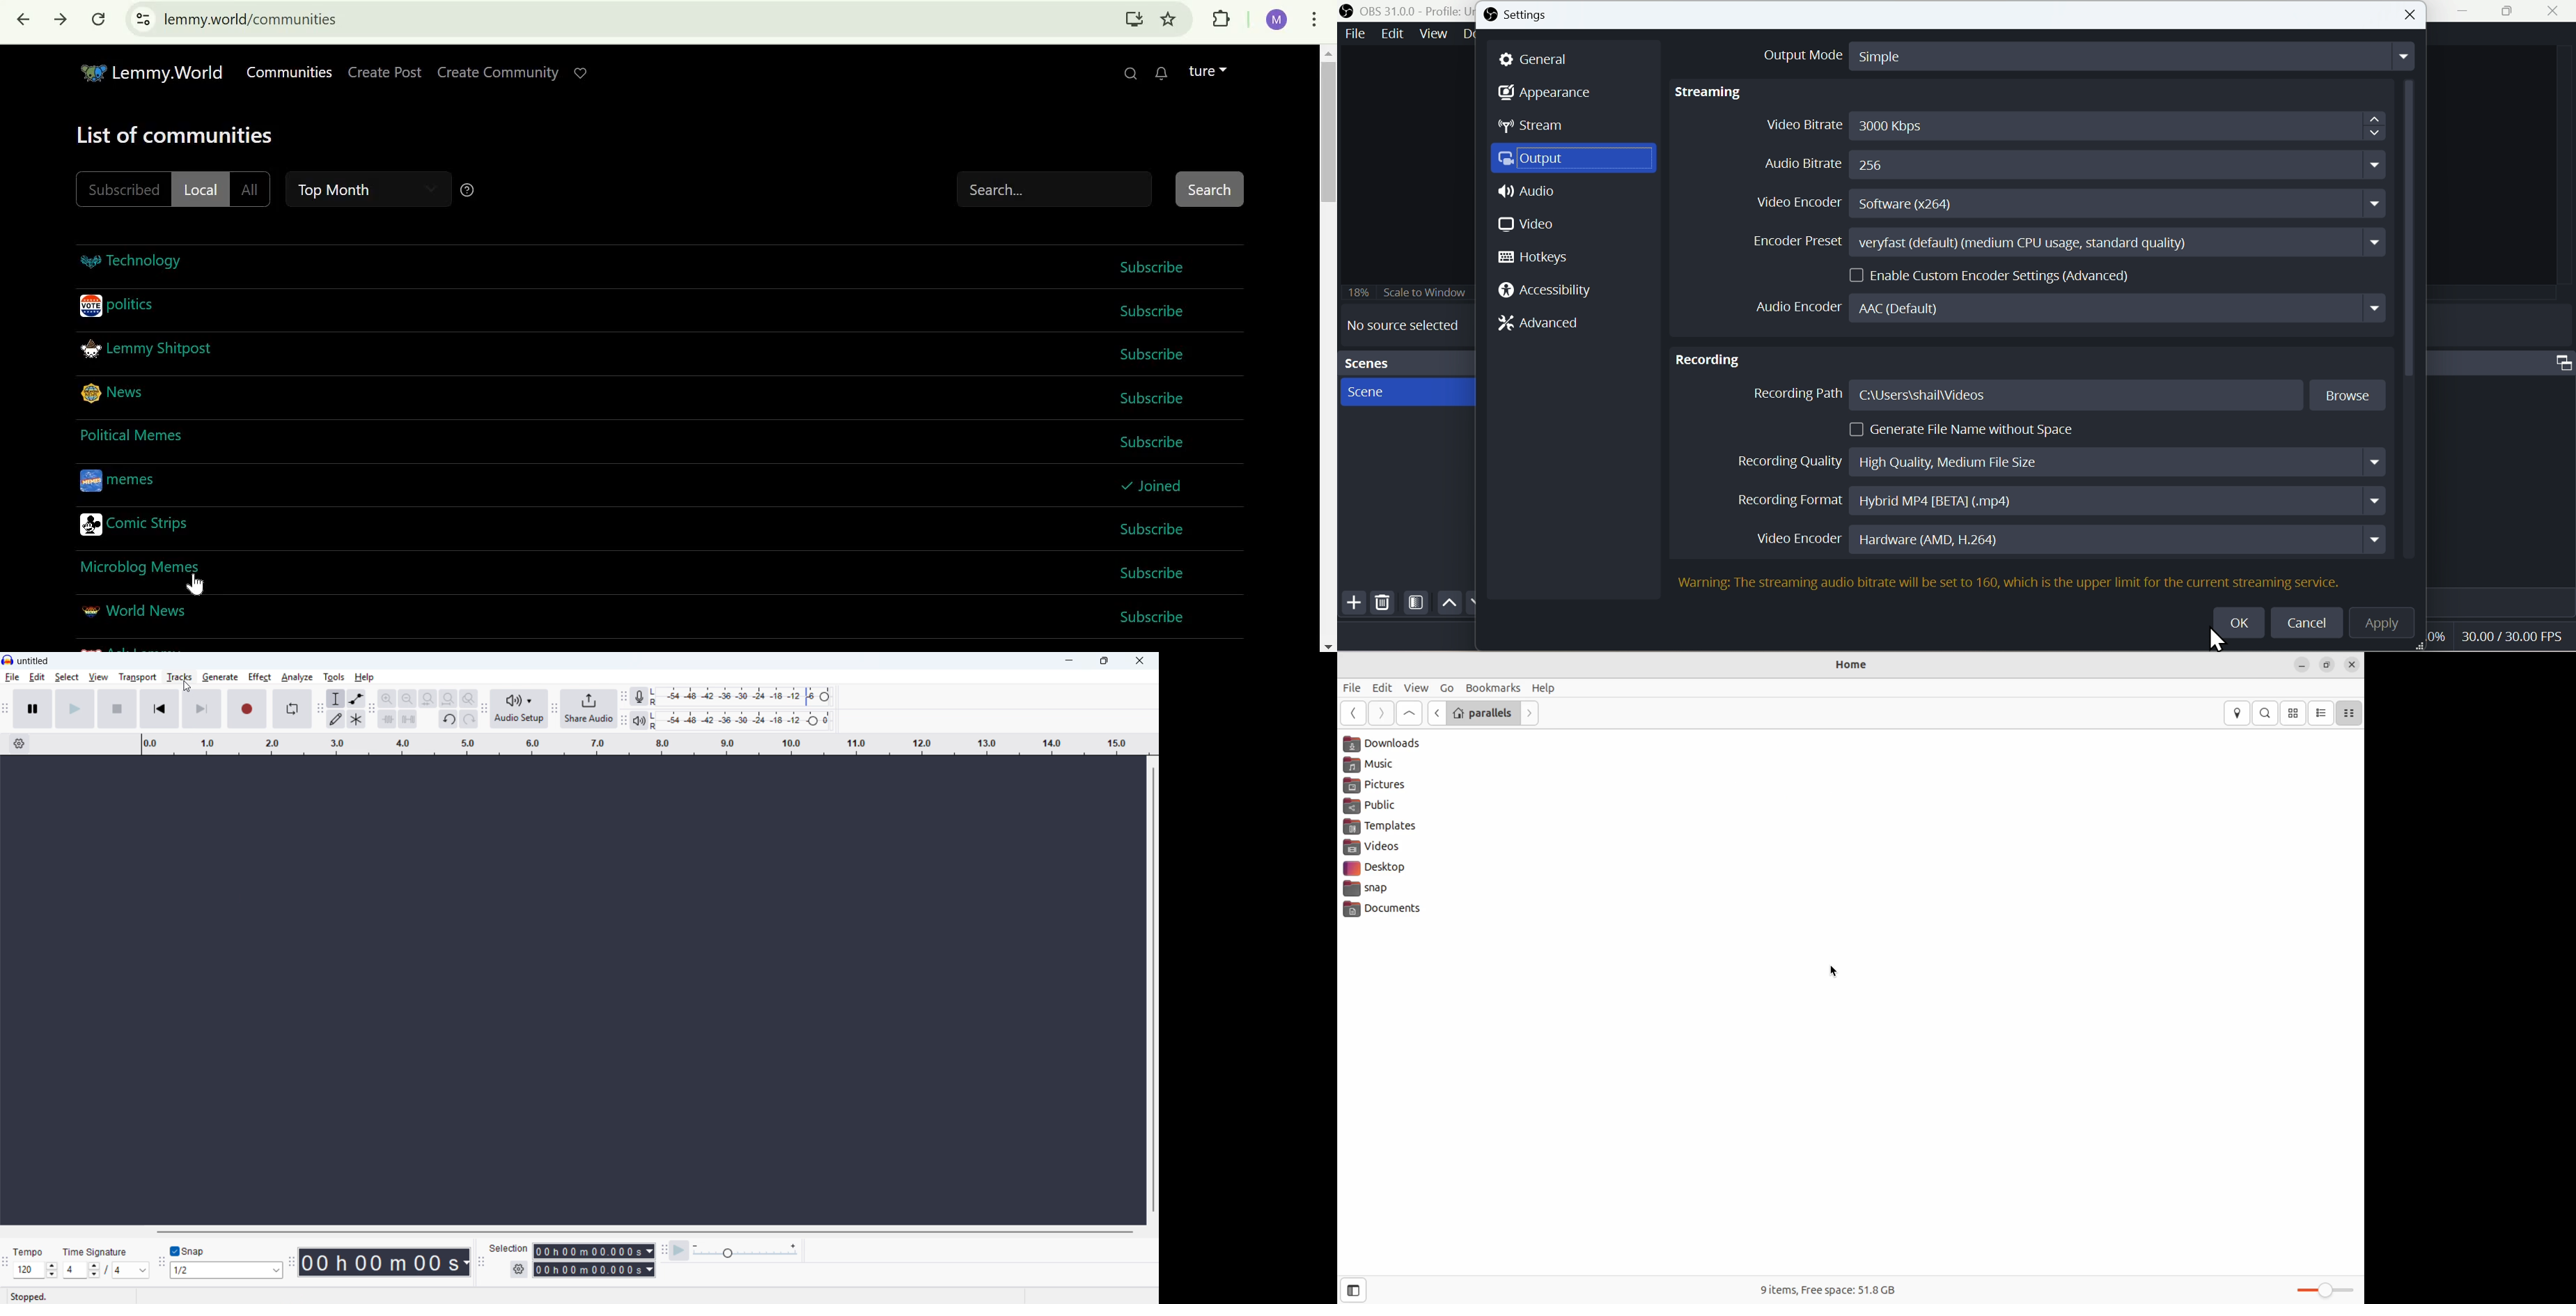  Describe the element at coordinates (2236, 713) in the screenshot. I see `maps` at that location.